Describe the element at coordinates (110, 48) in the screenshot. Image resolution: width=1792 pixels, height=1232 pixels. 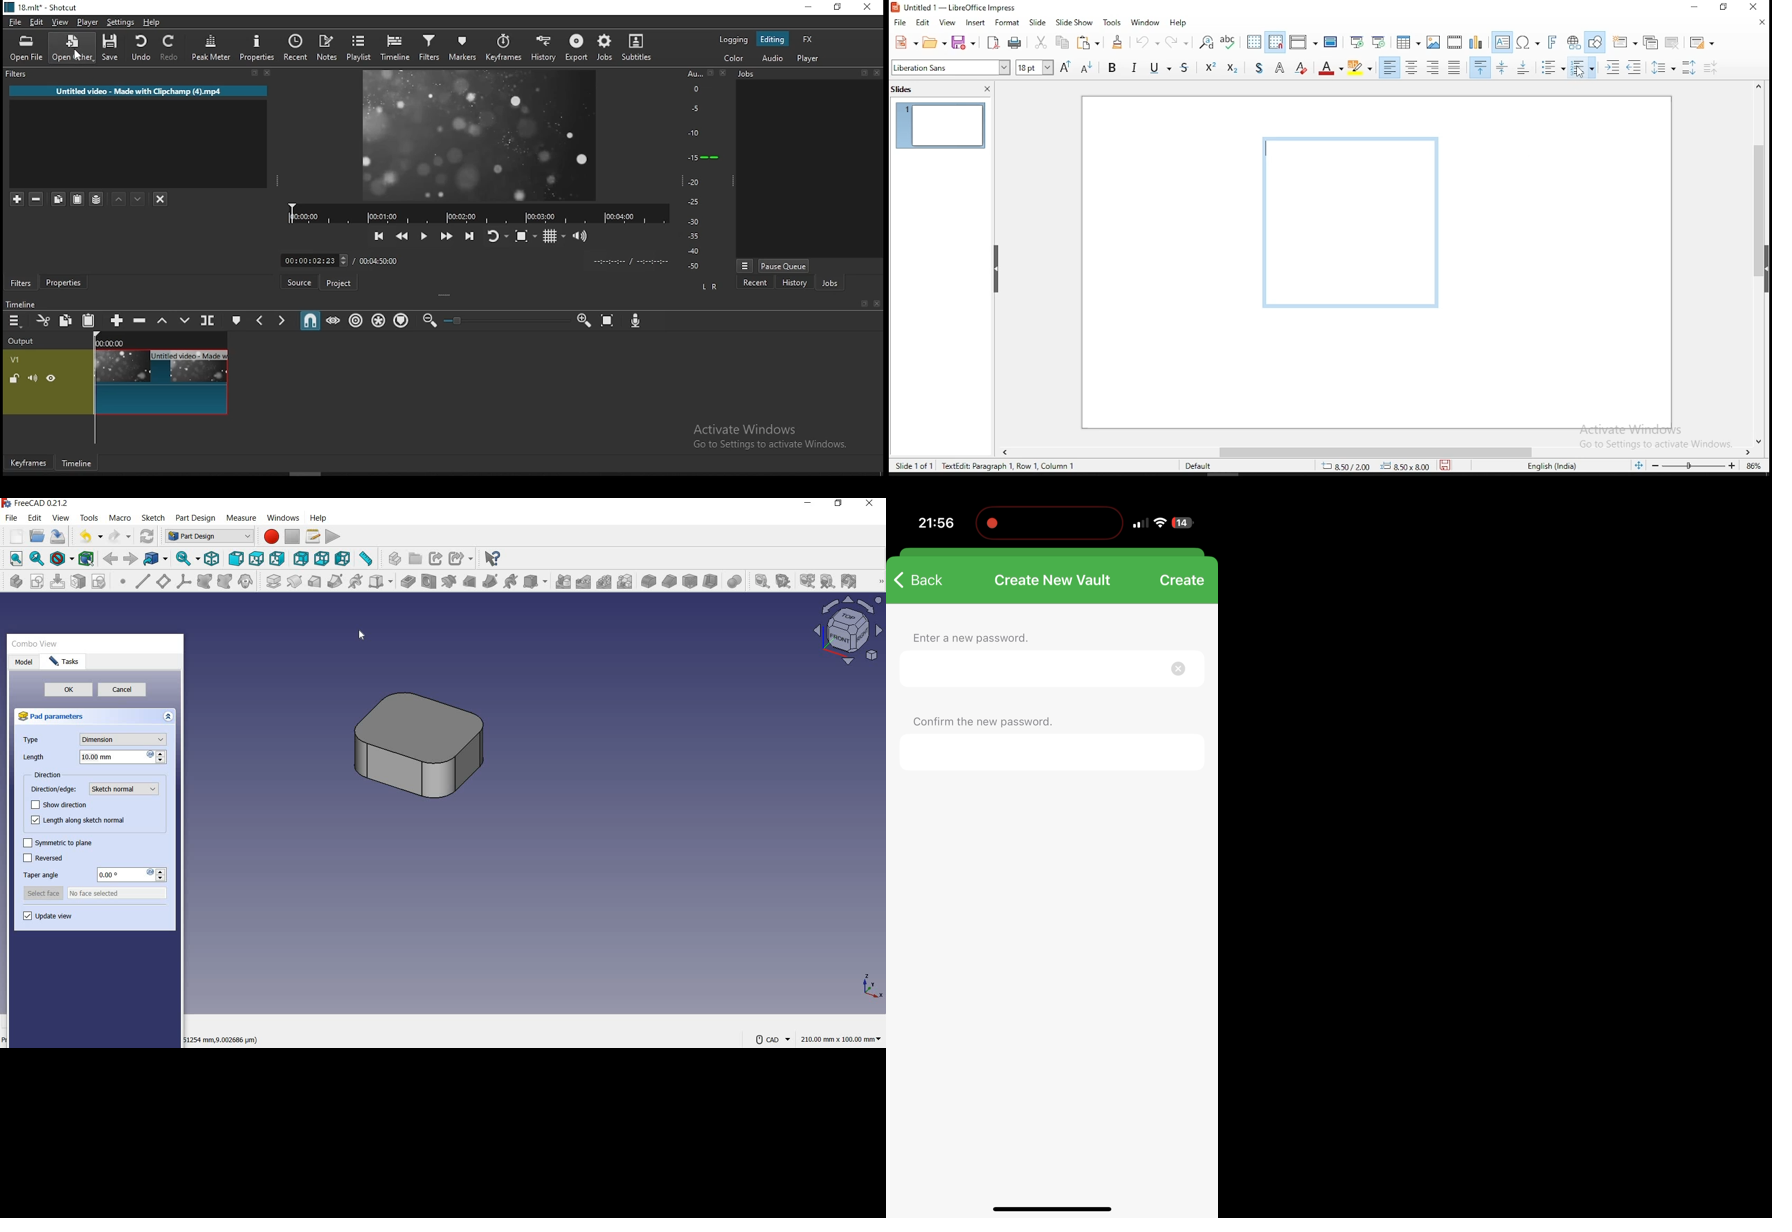
I see `save` at that location.